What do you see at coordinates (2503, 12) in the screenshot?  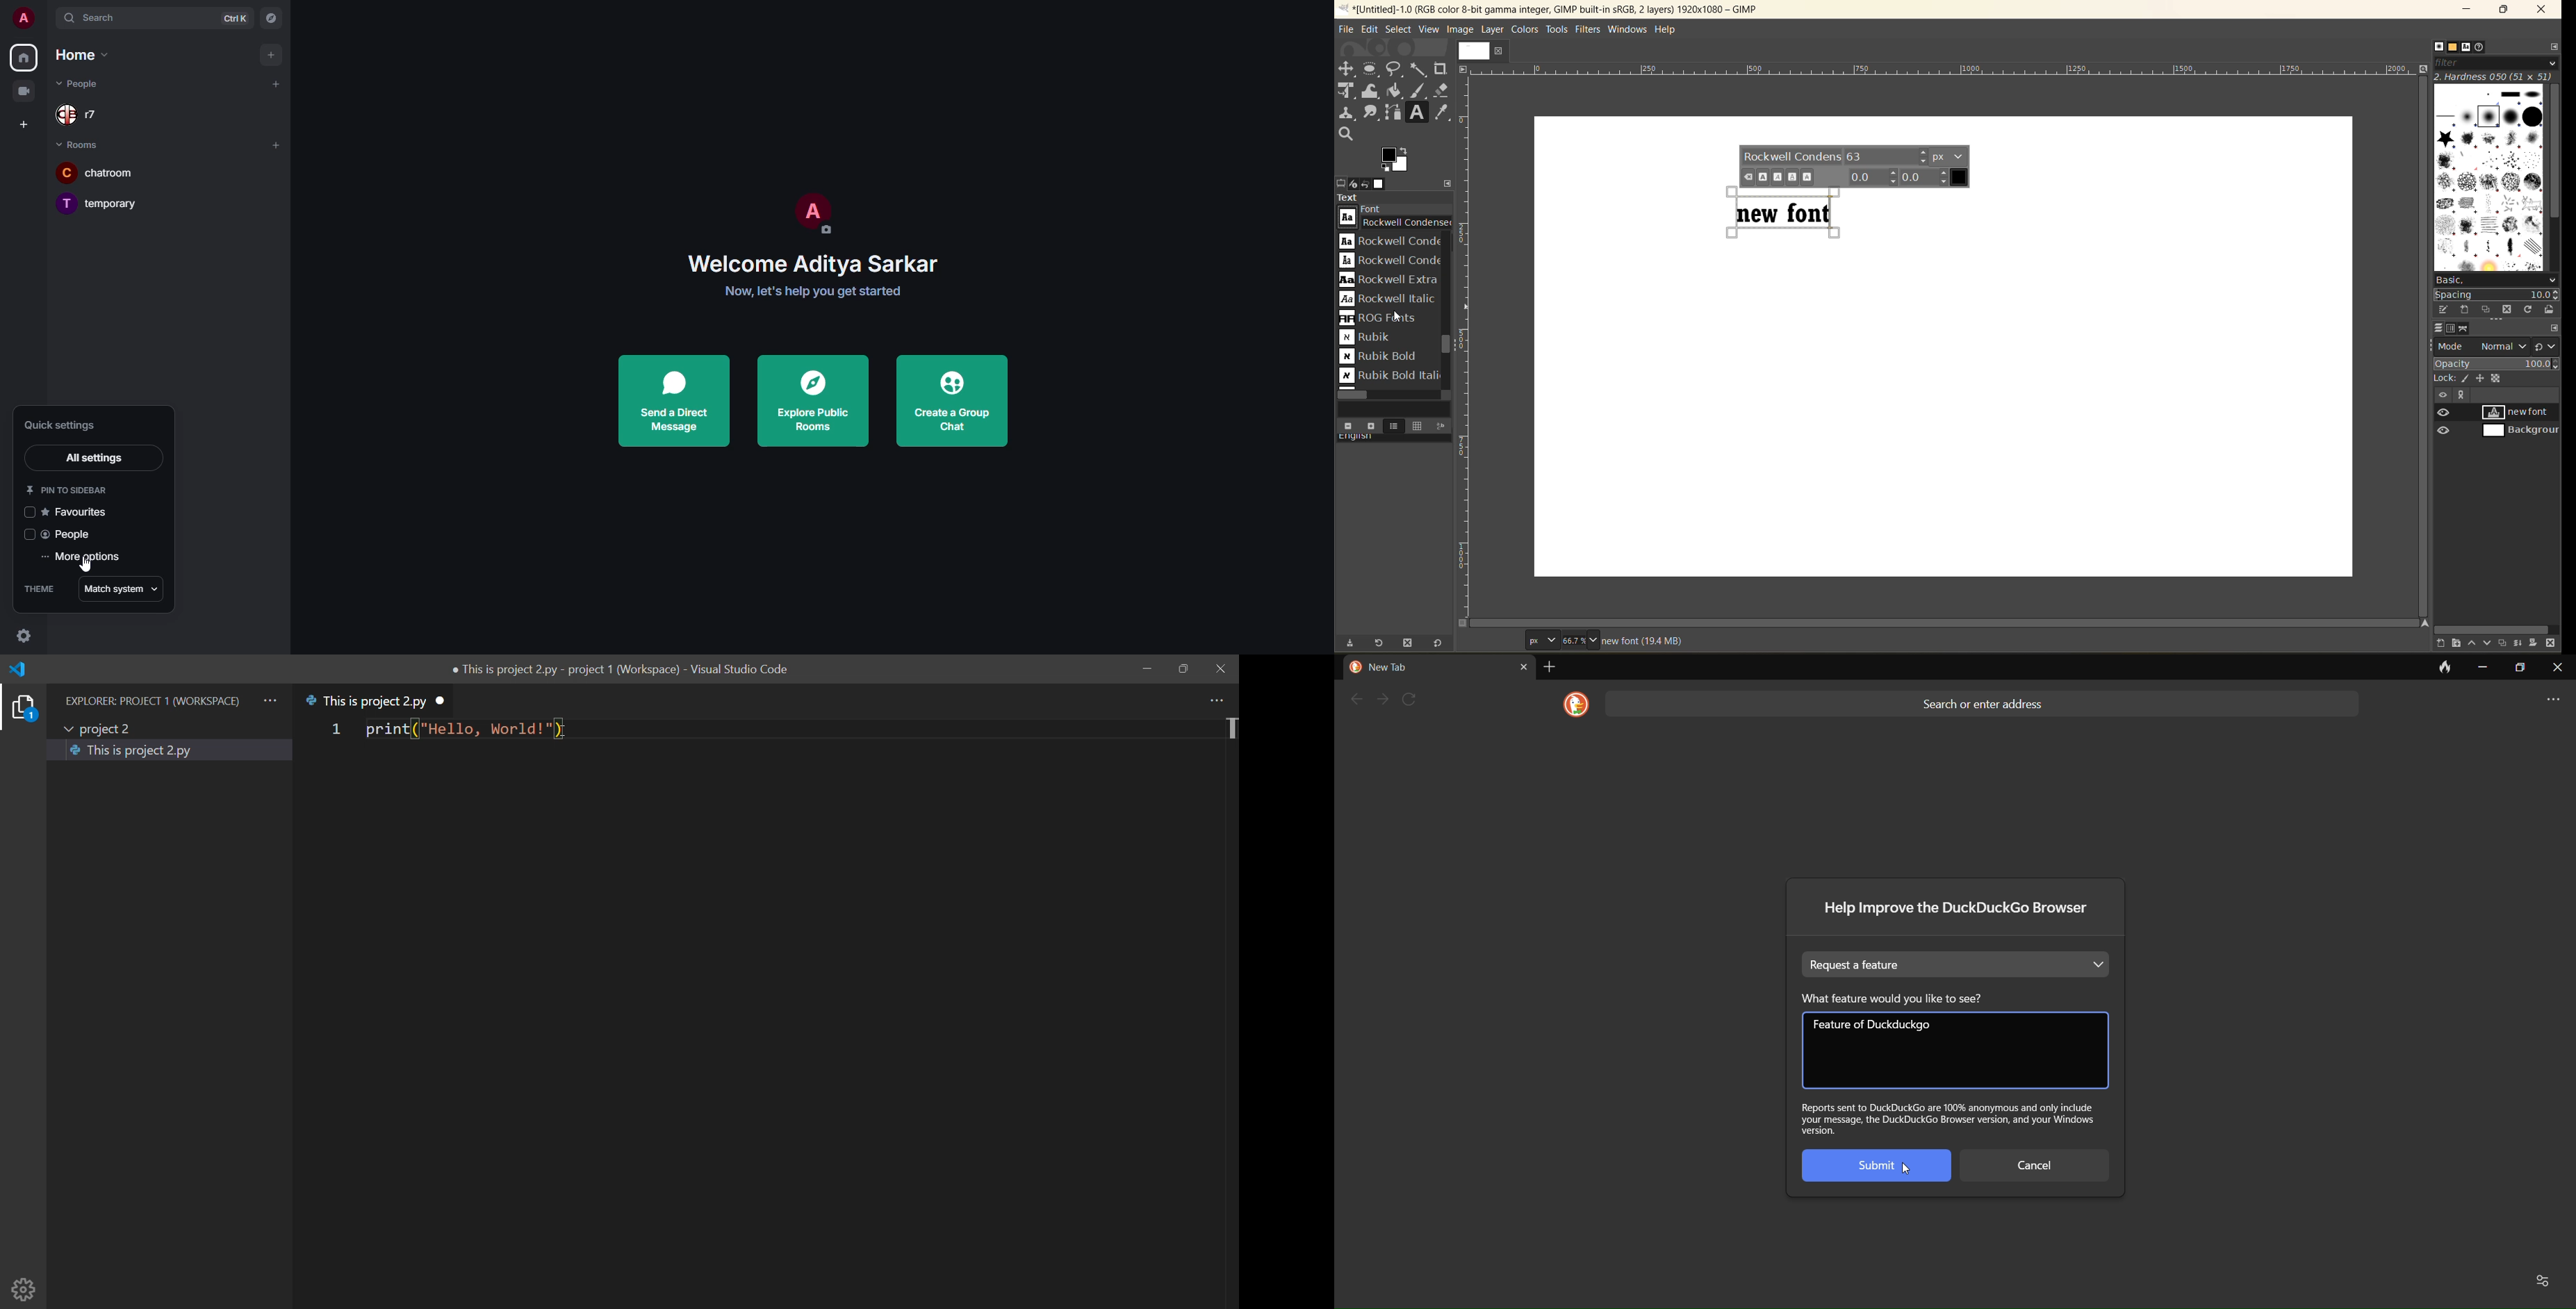 I see `maximize` at bounding box center [2503, 12].